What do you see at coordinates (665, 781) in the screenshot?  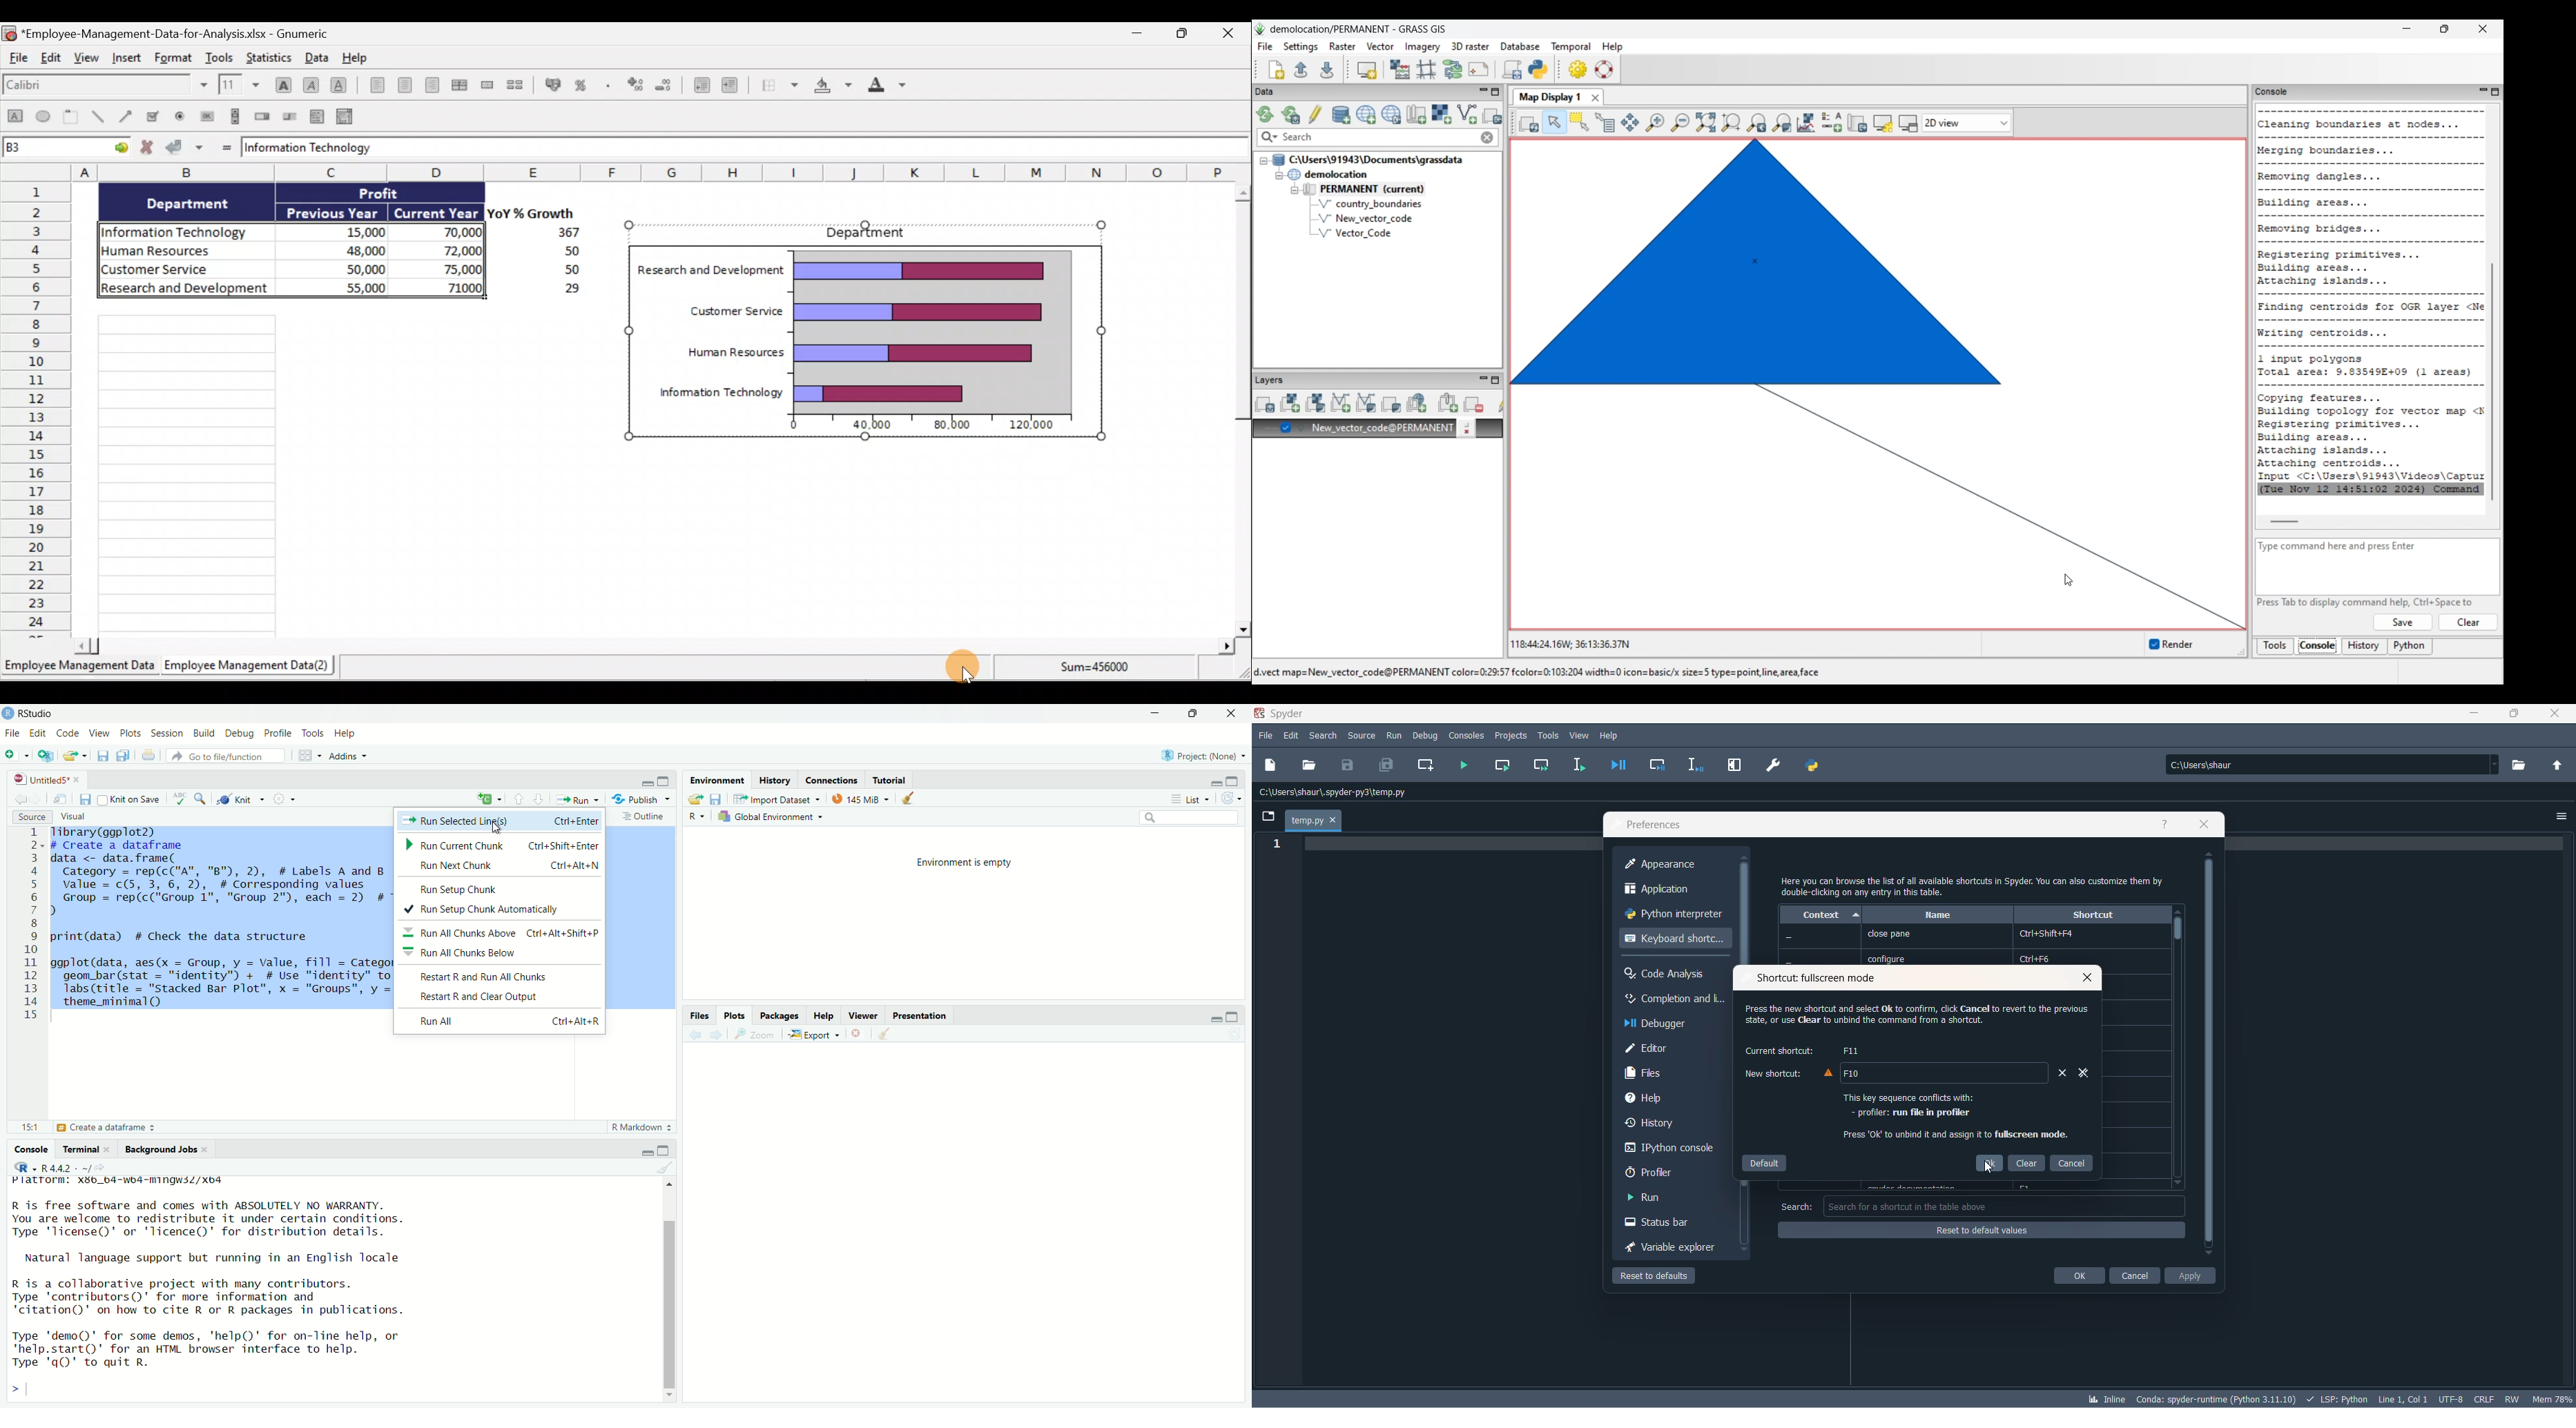 I see `Maximize` at bounding box center [665, 781].